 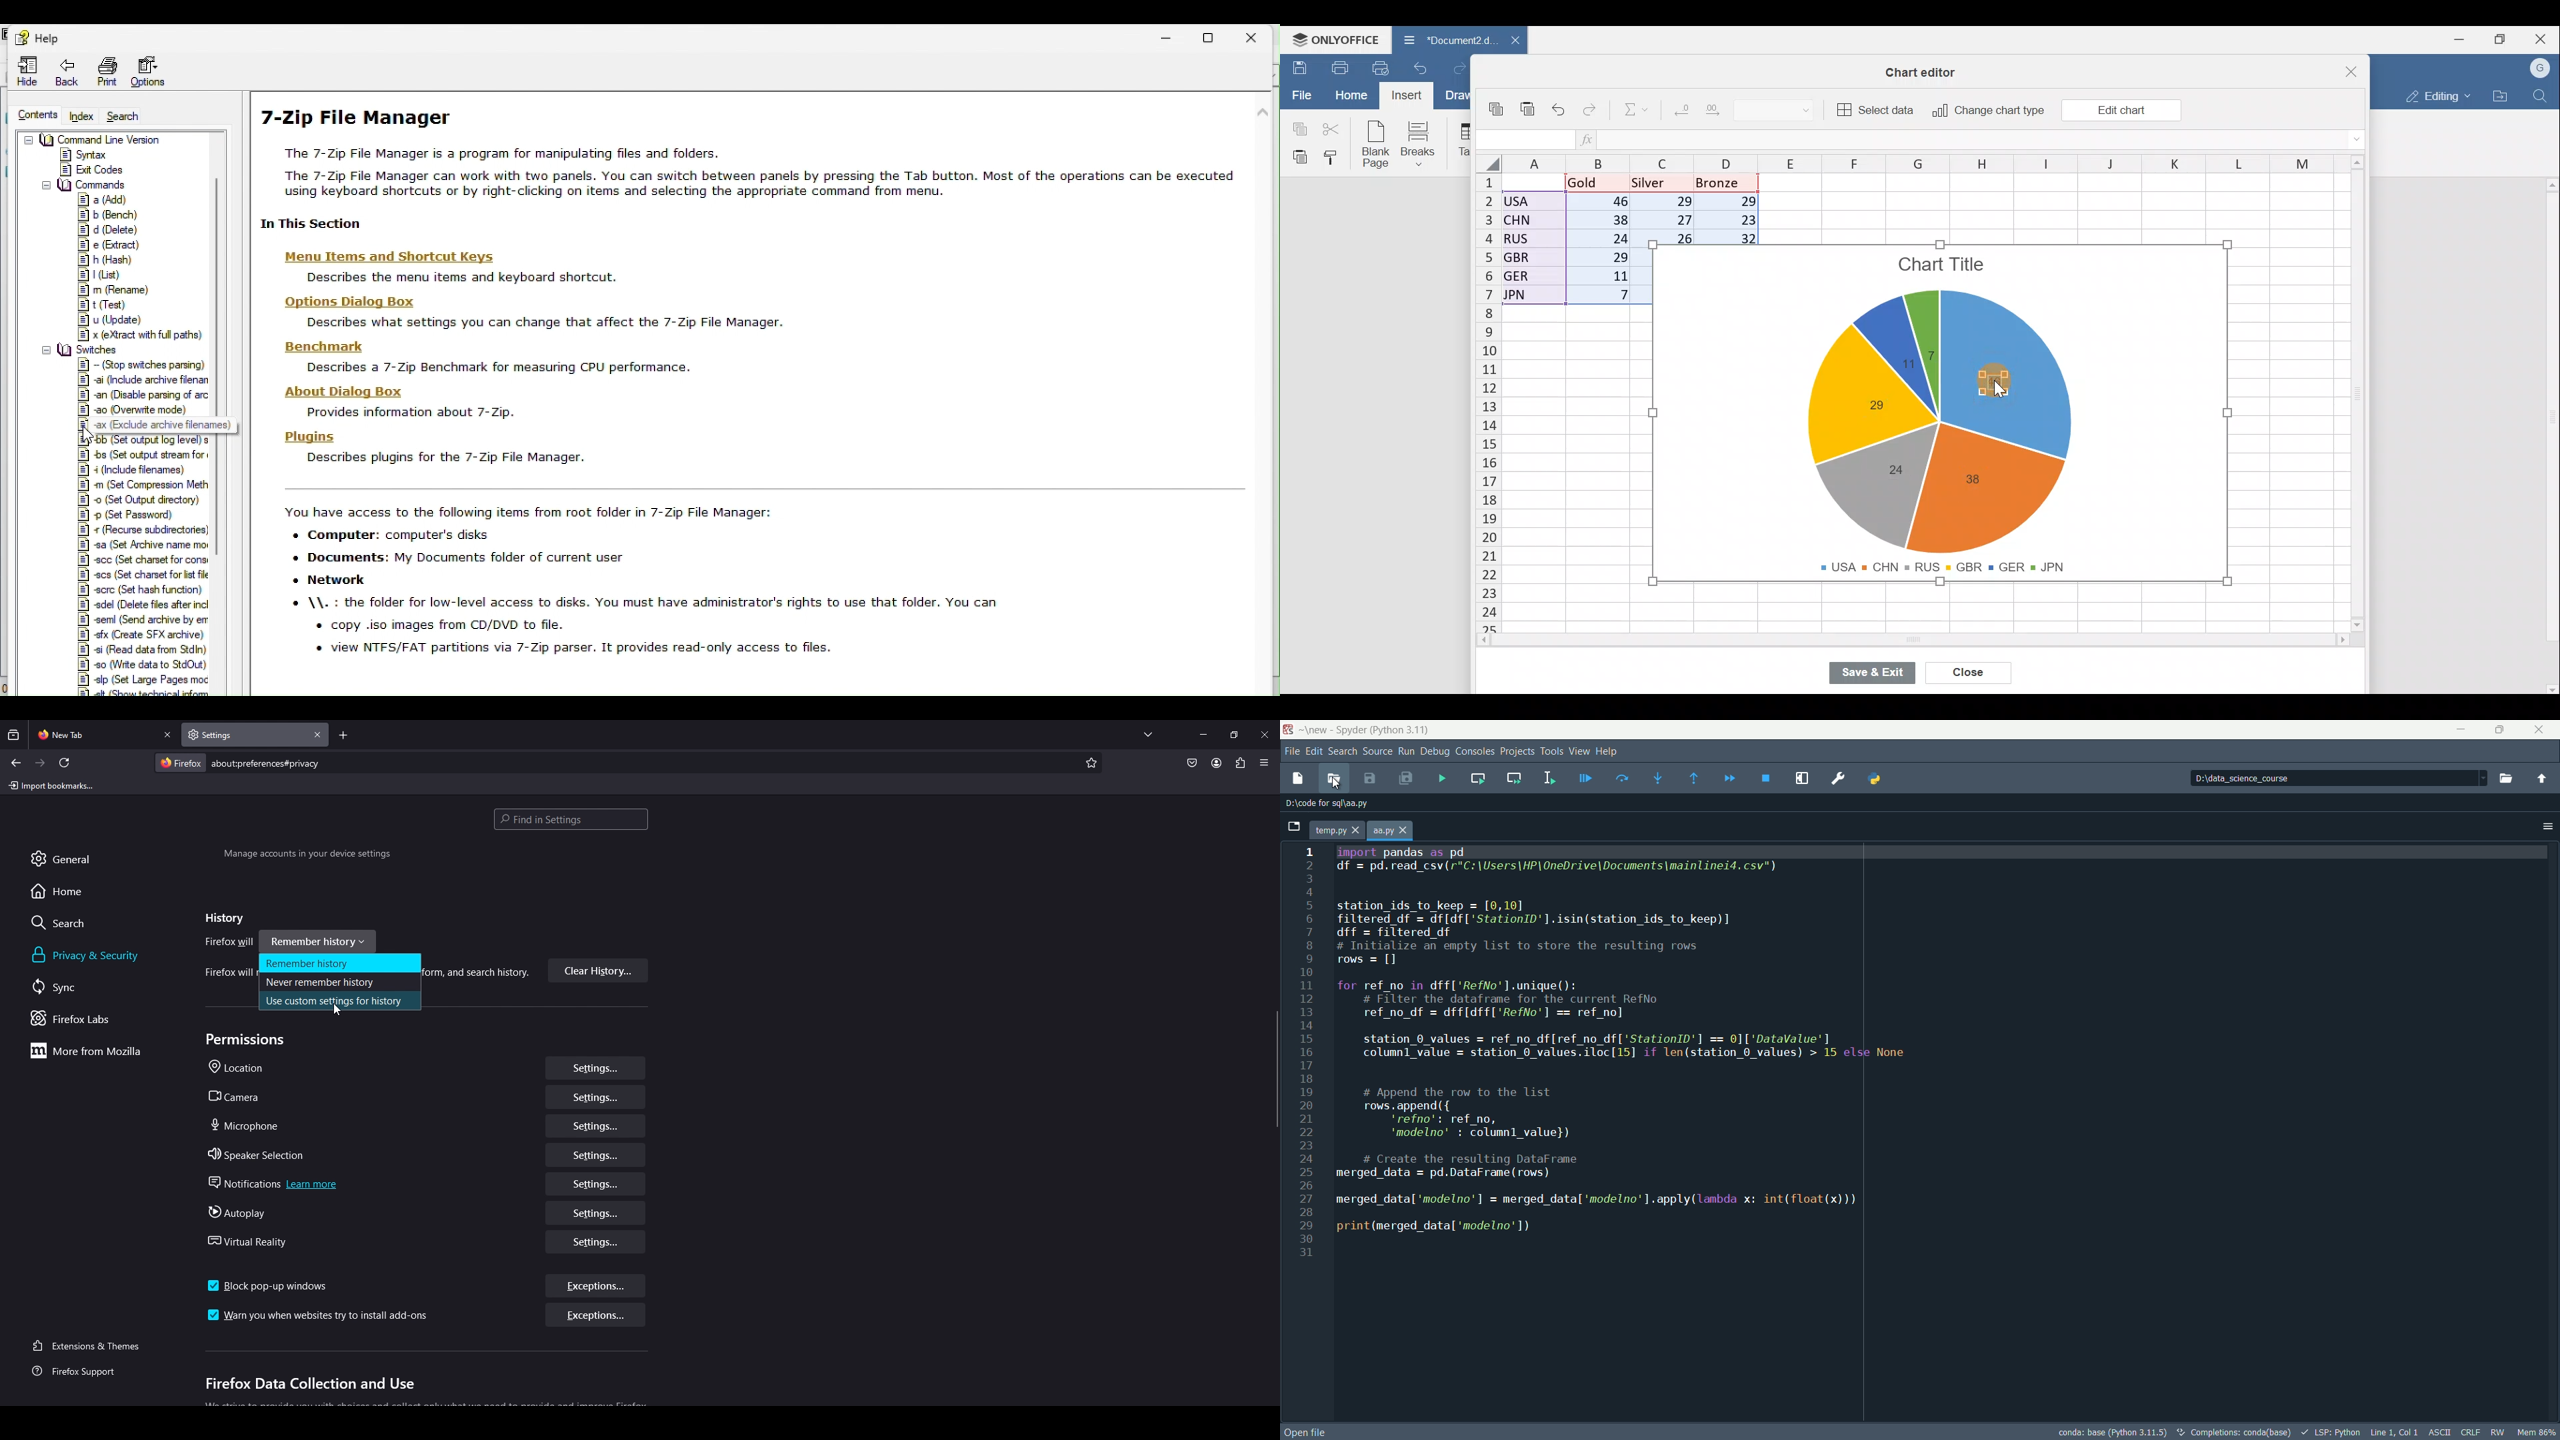 What do you see at coordinates (2461, 730) in the screenshot?
I see `minimize` at bounding box center [2461, 730].